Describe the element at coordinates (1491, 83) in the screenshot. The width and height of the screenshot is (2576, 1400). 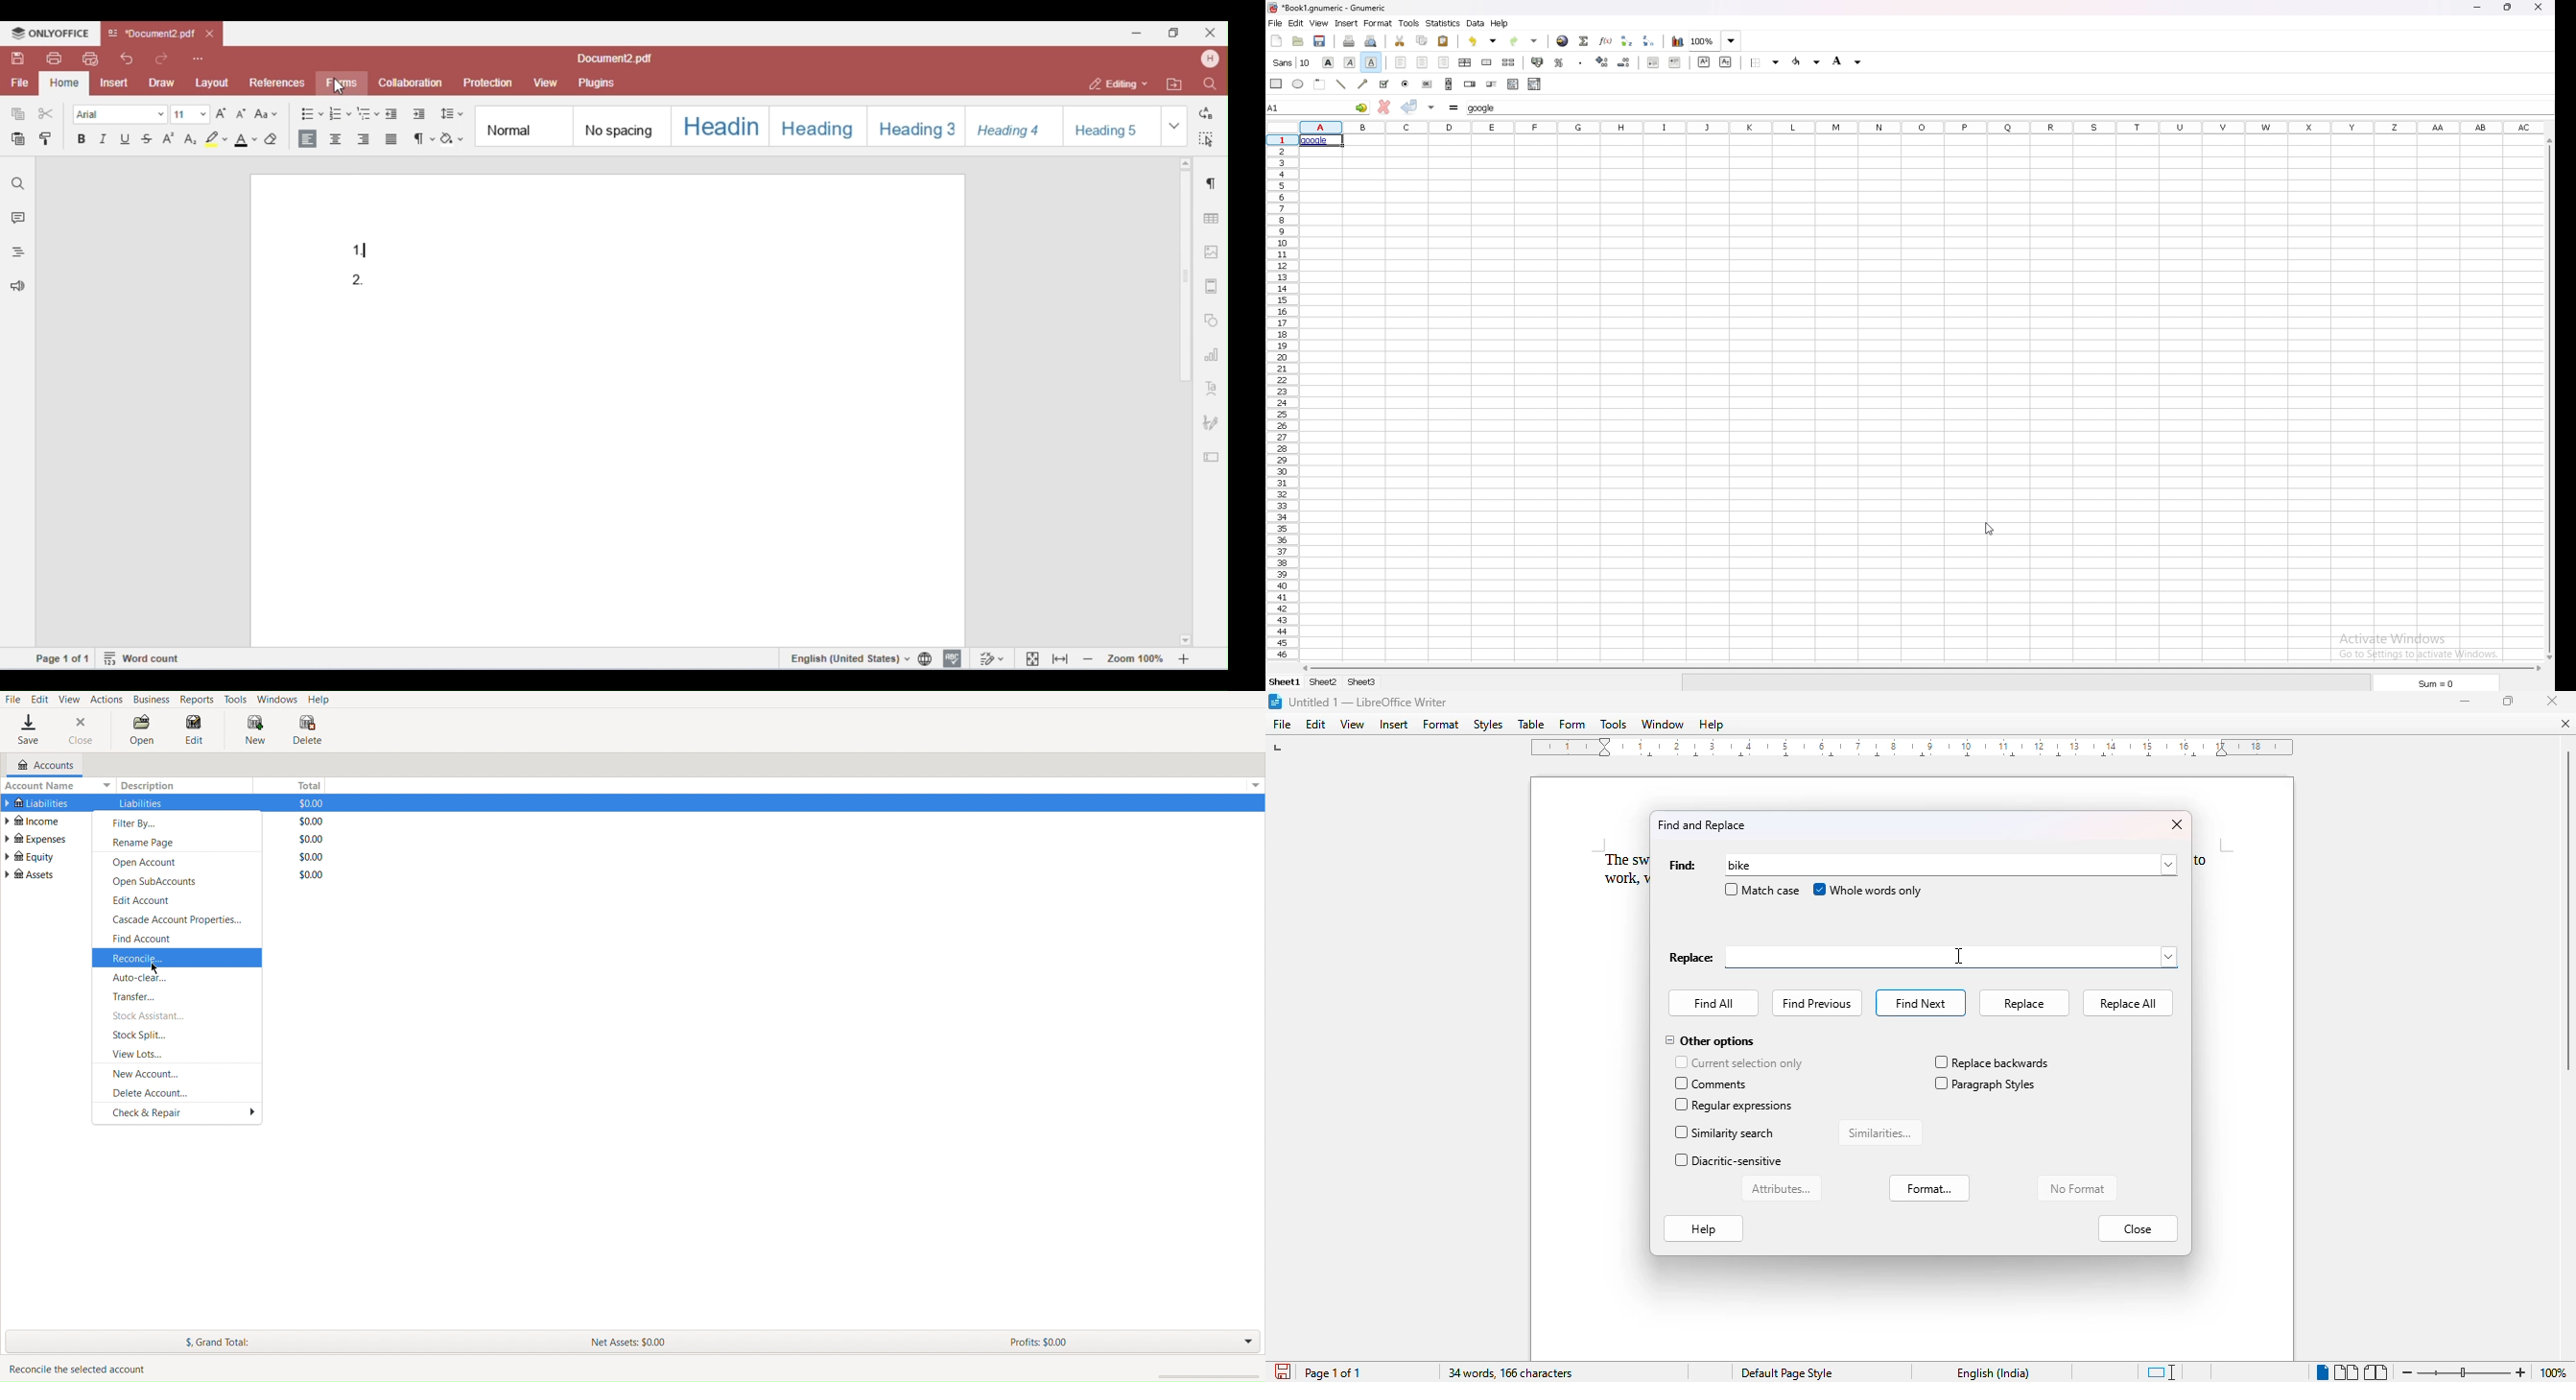
I see `slider` at that location.